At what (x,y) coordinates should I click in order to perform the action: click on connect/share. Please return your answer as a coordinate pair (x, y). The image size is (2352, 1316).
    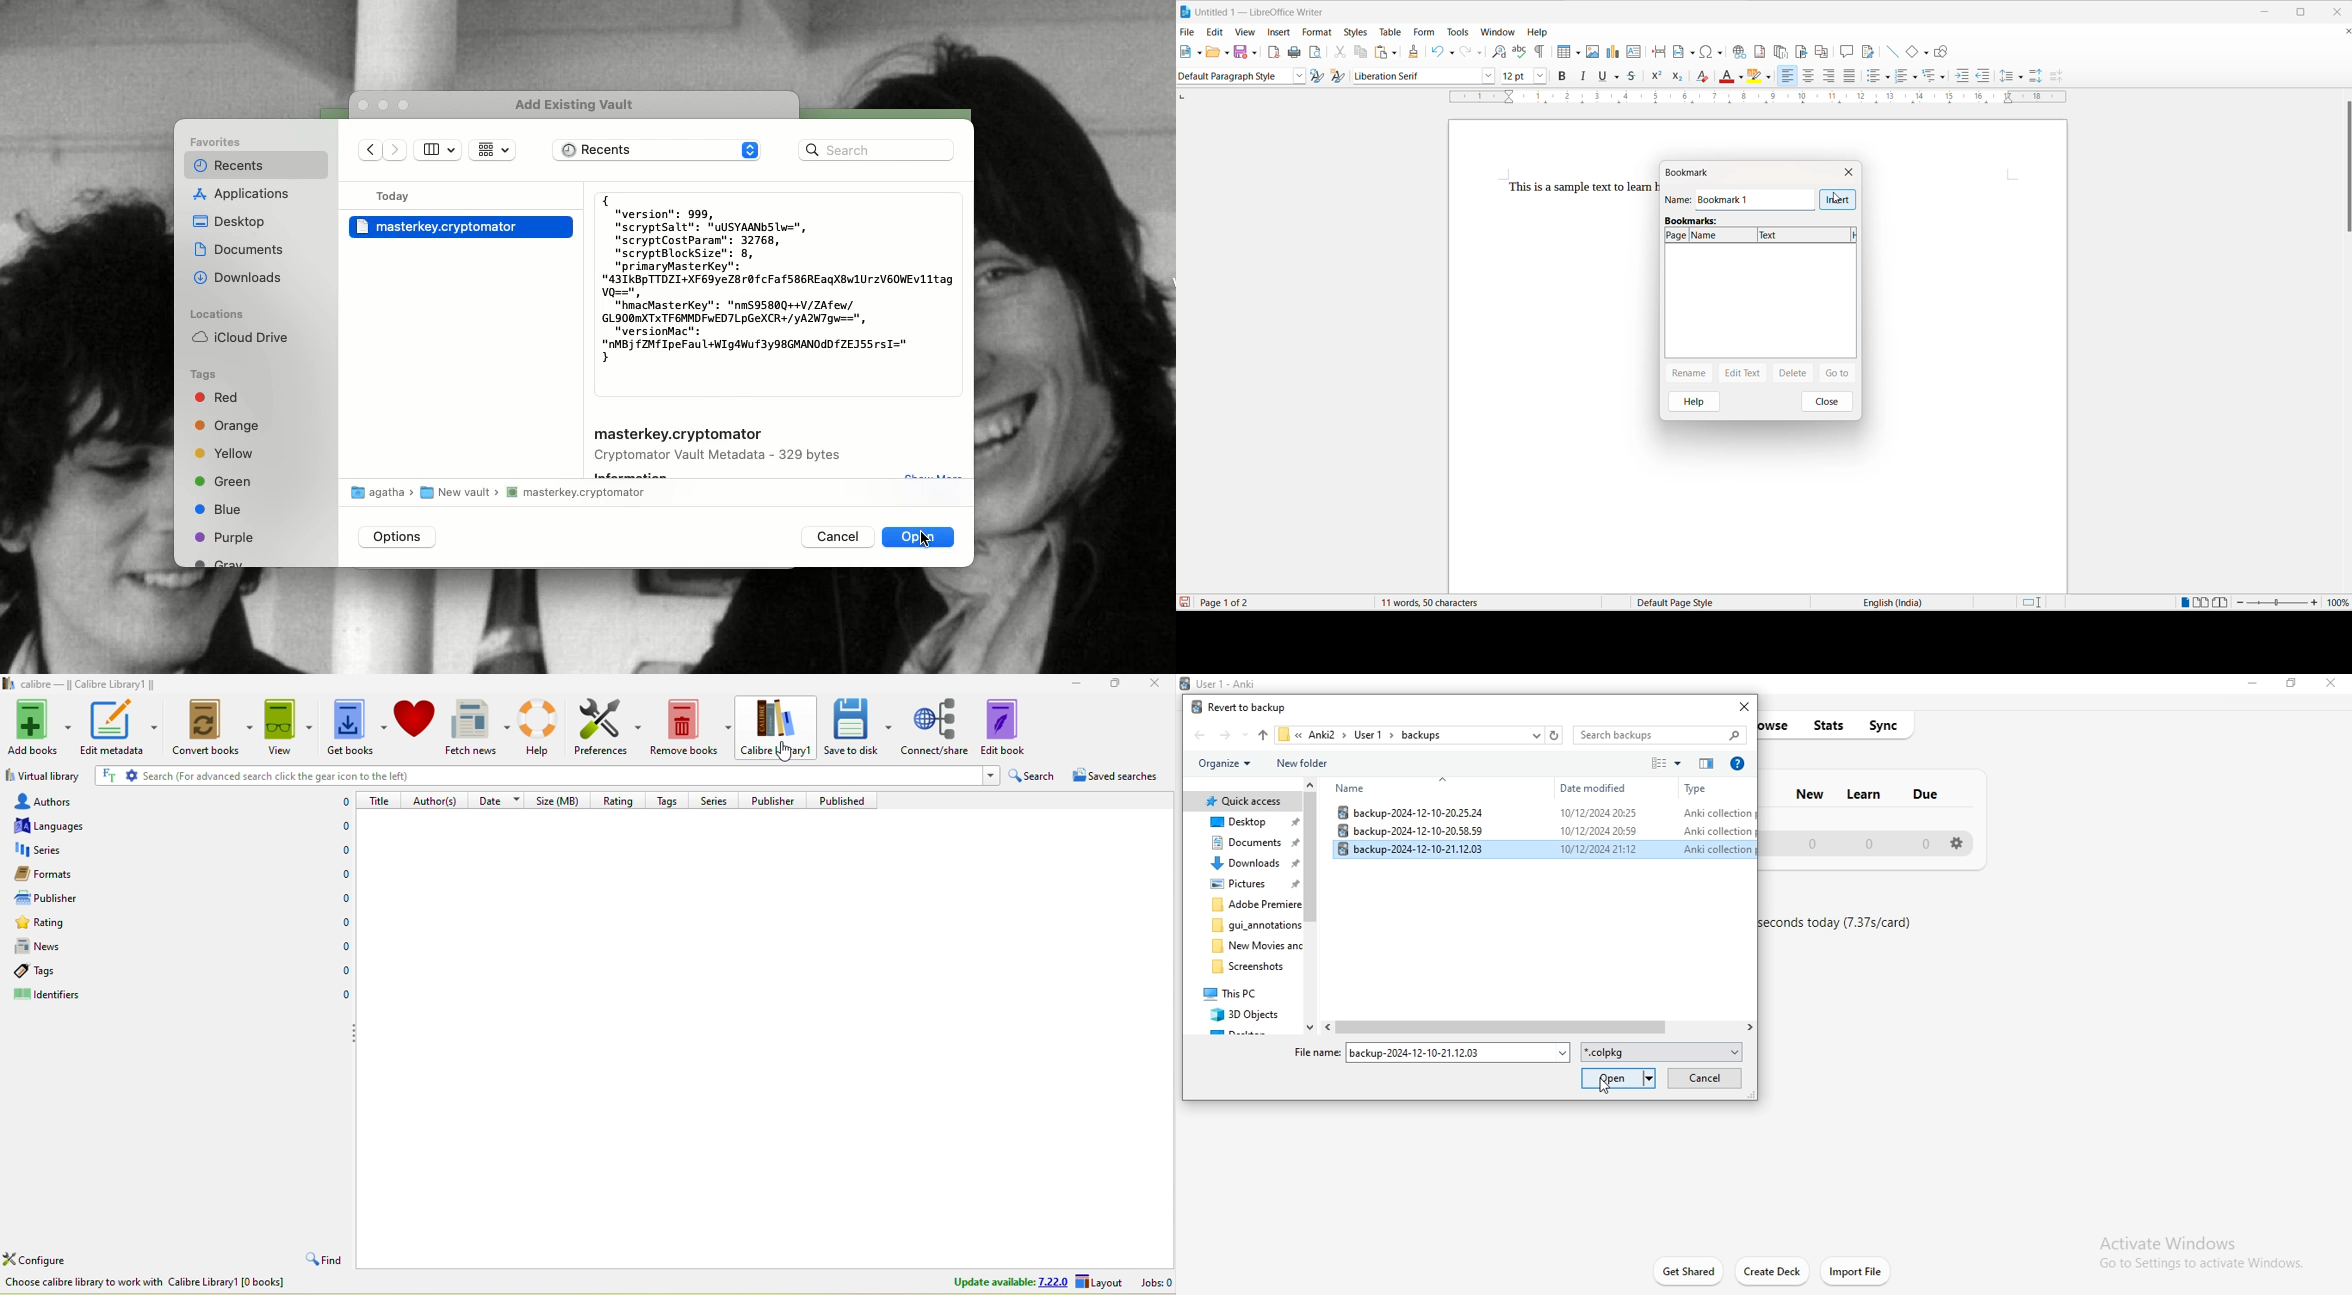
    Looking at the image, I should click on (936, 726).